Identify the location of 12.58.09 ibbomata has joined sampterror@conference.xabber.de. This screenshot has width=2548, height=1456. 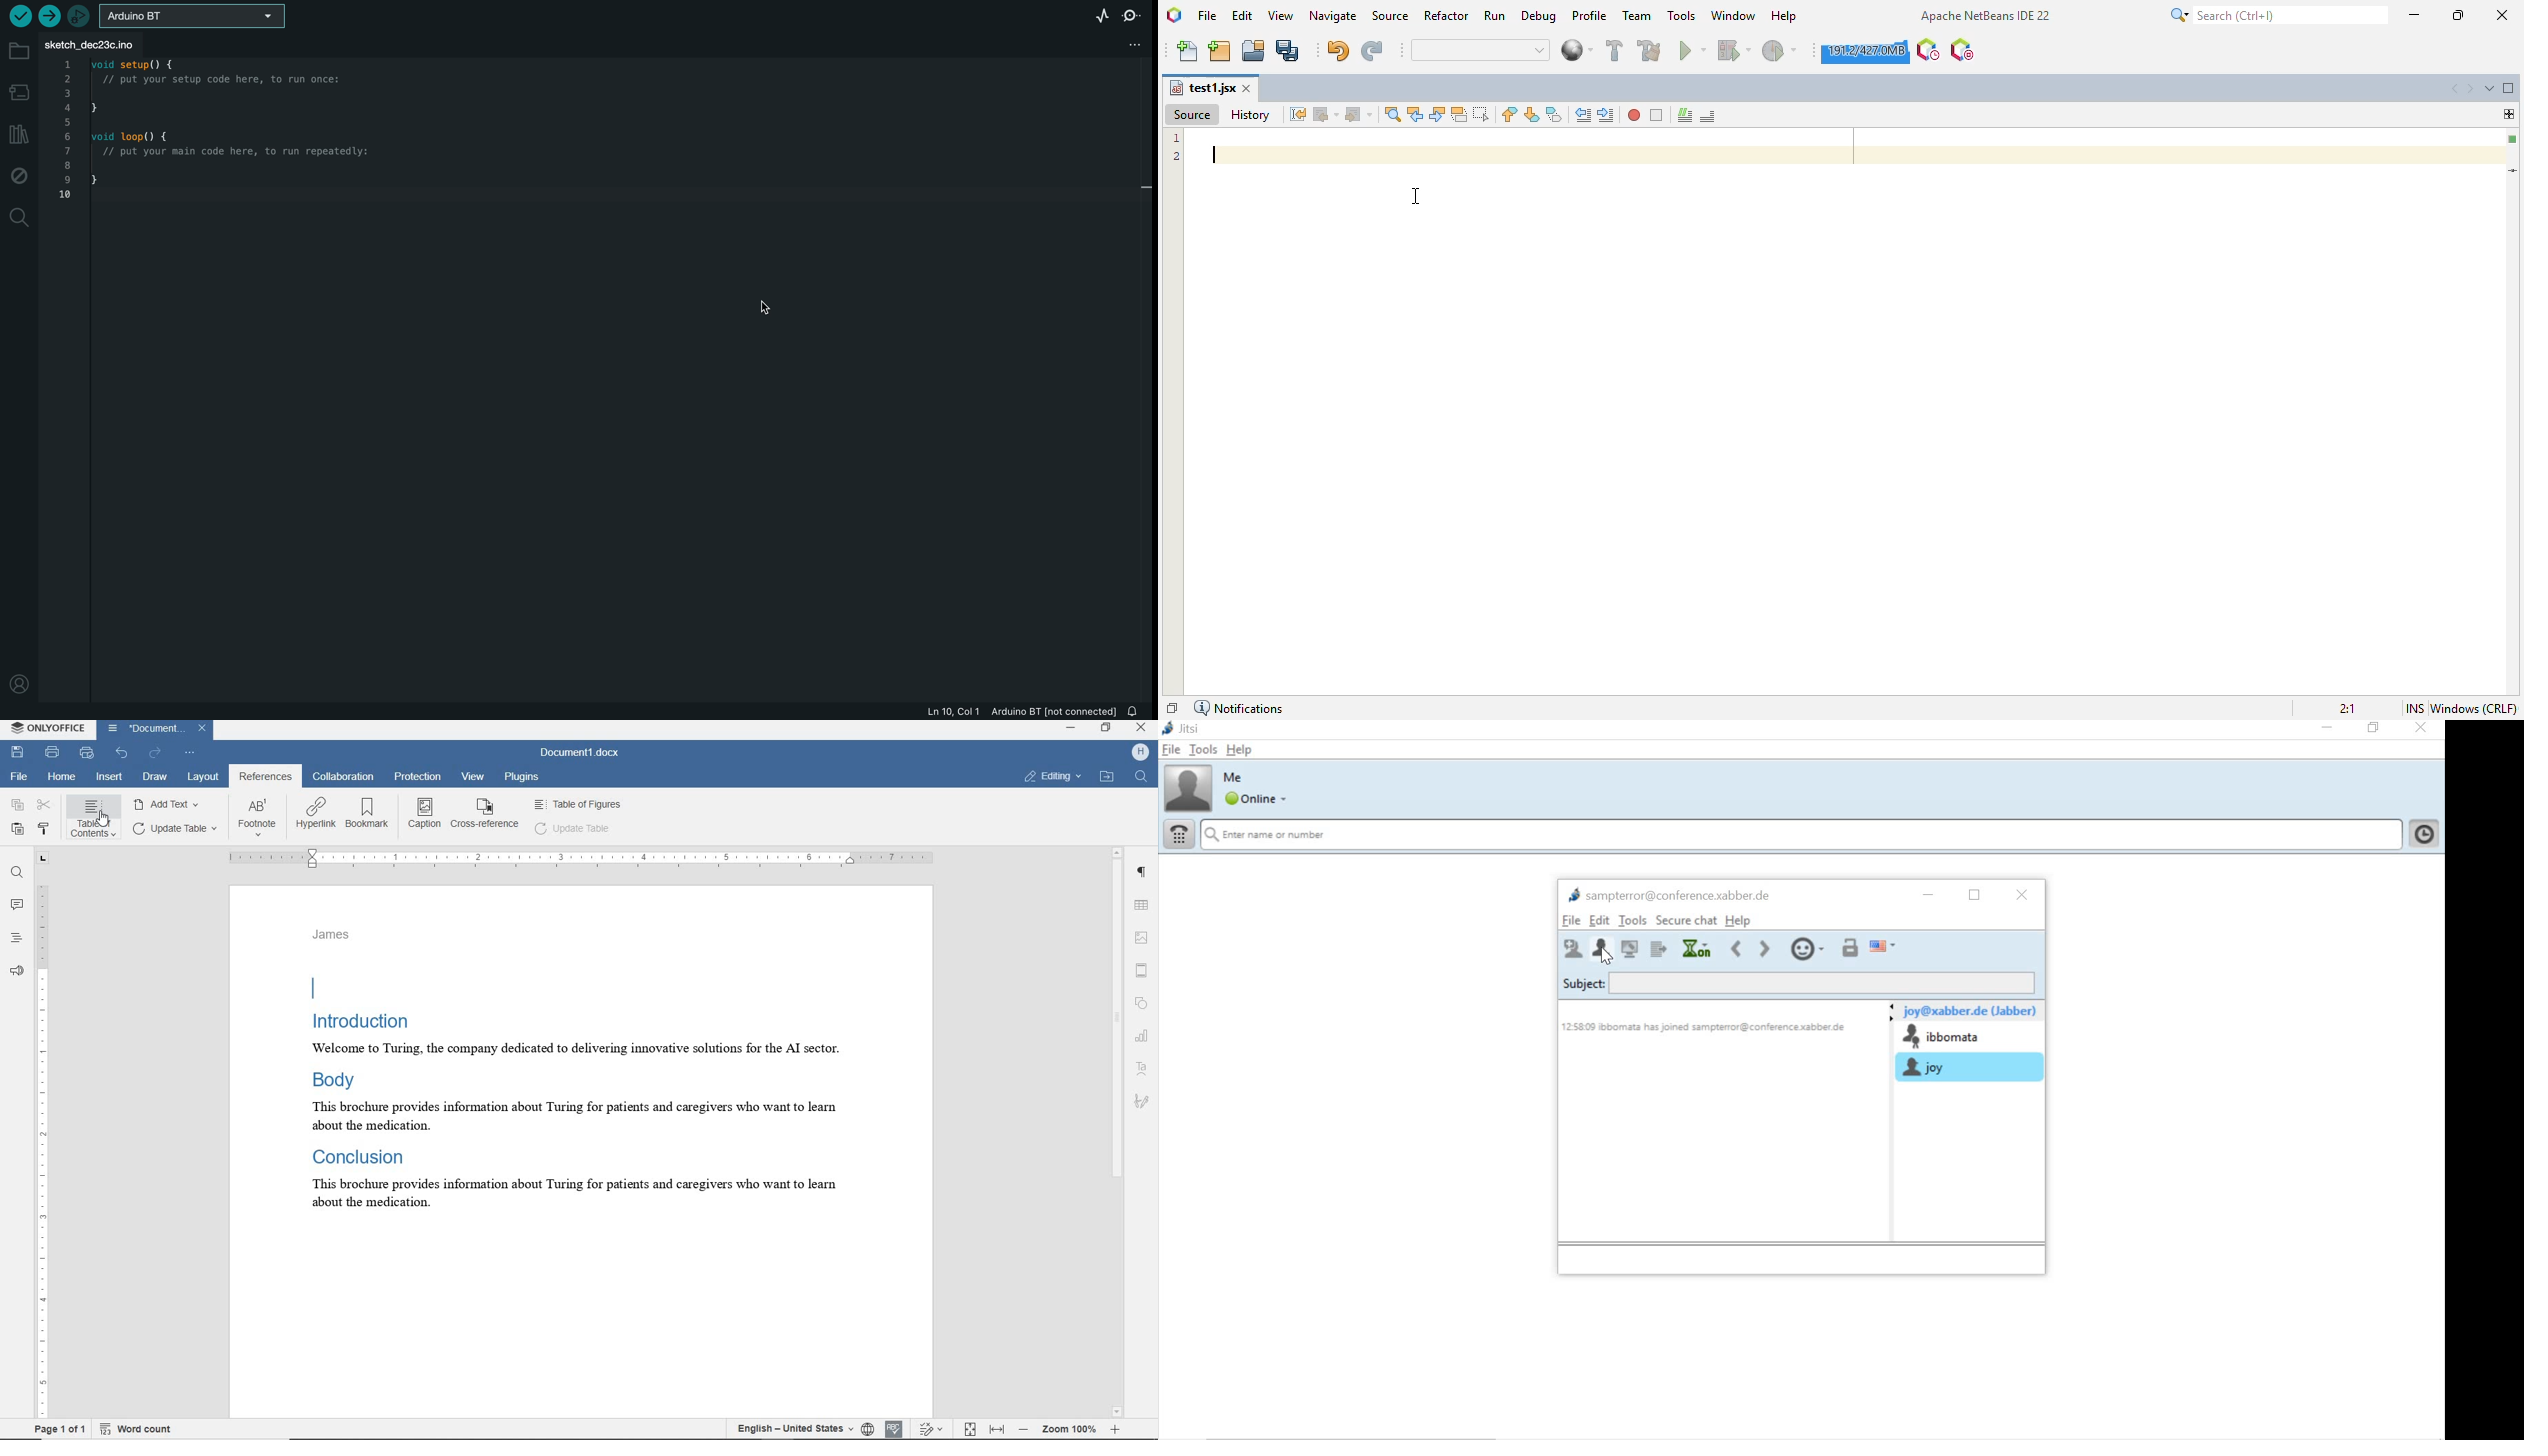
(1714, 1028).